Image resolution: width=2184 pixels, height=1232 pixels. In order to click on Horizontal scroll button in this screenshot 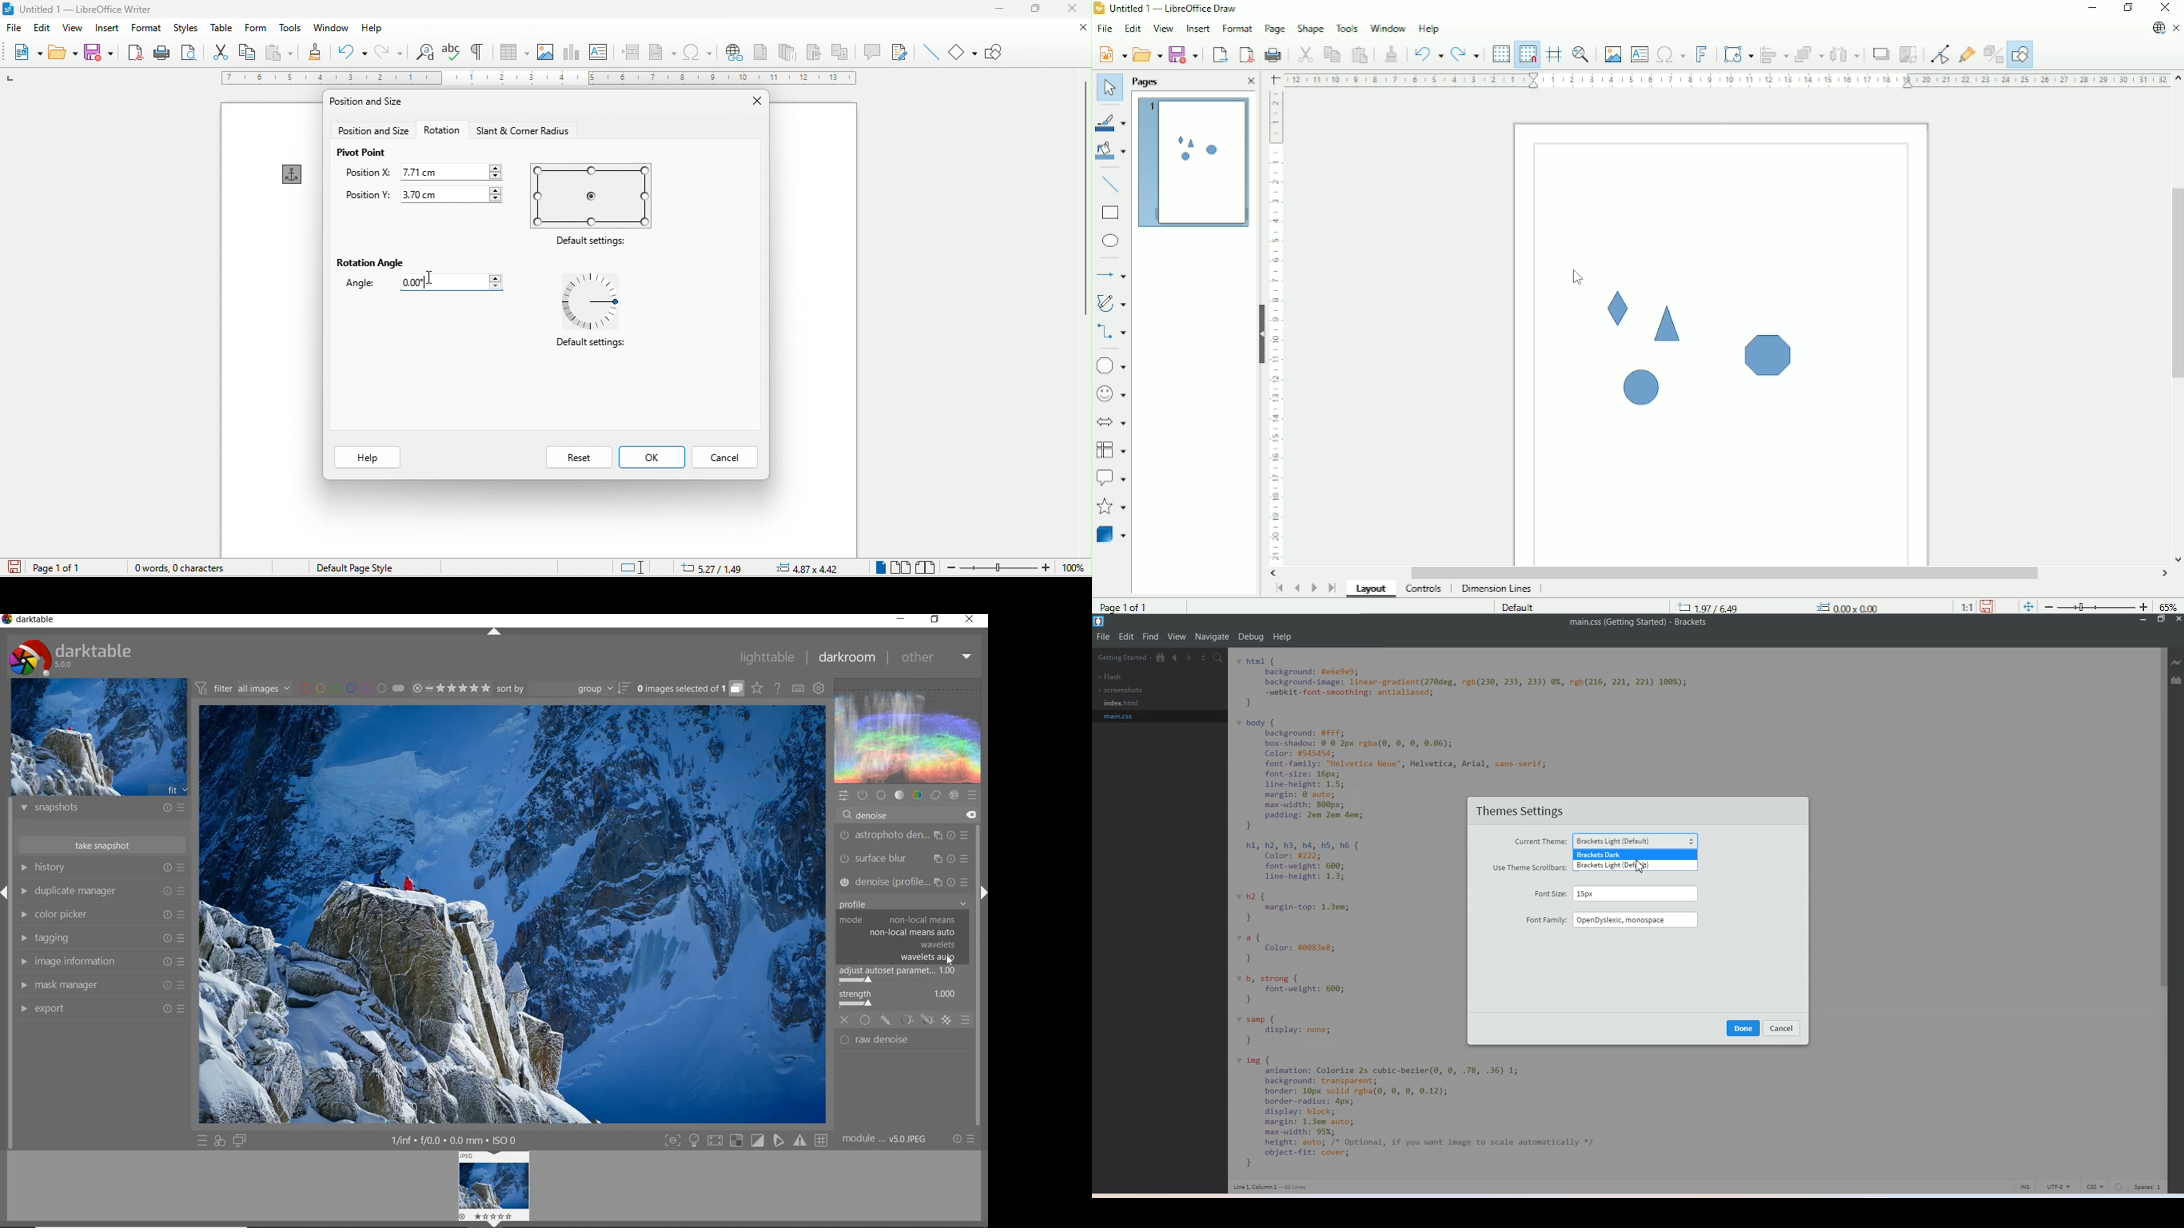, I will do `click(2165, 573)`.